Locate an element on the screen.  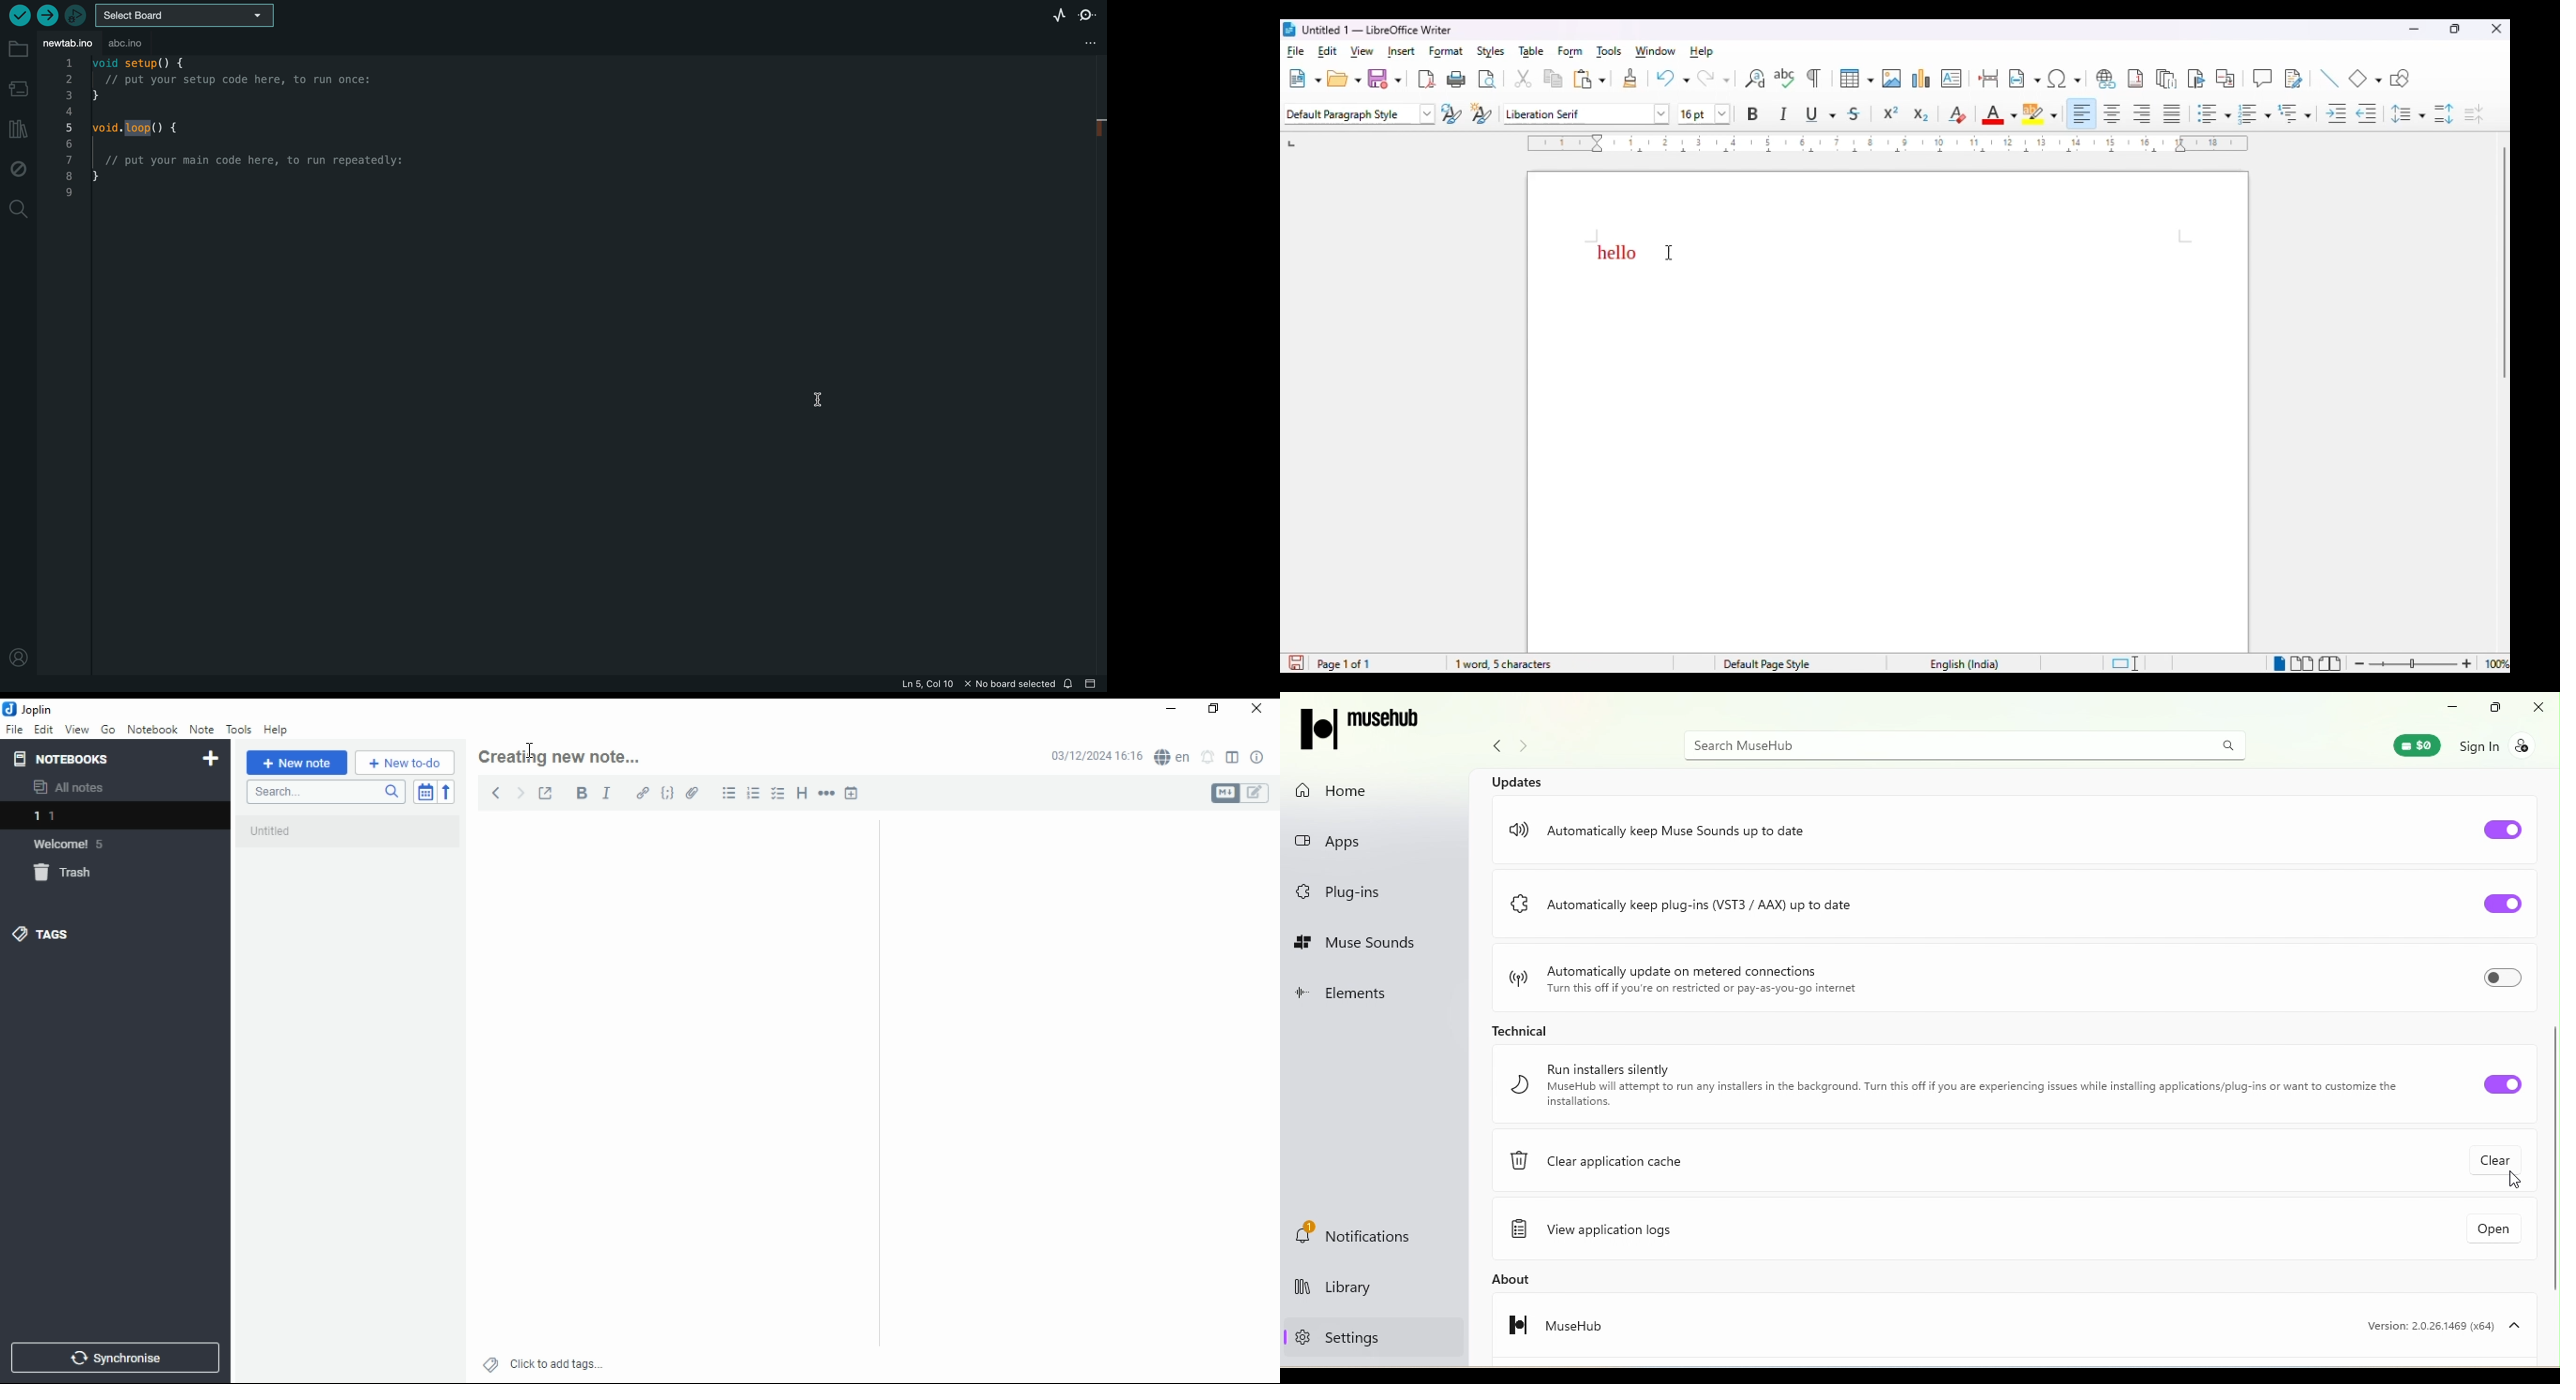
view is located at coordinates (77, 730).